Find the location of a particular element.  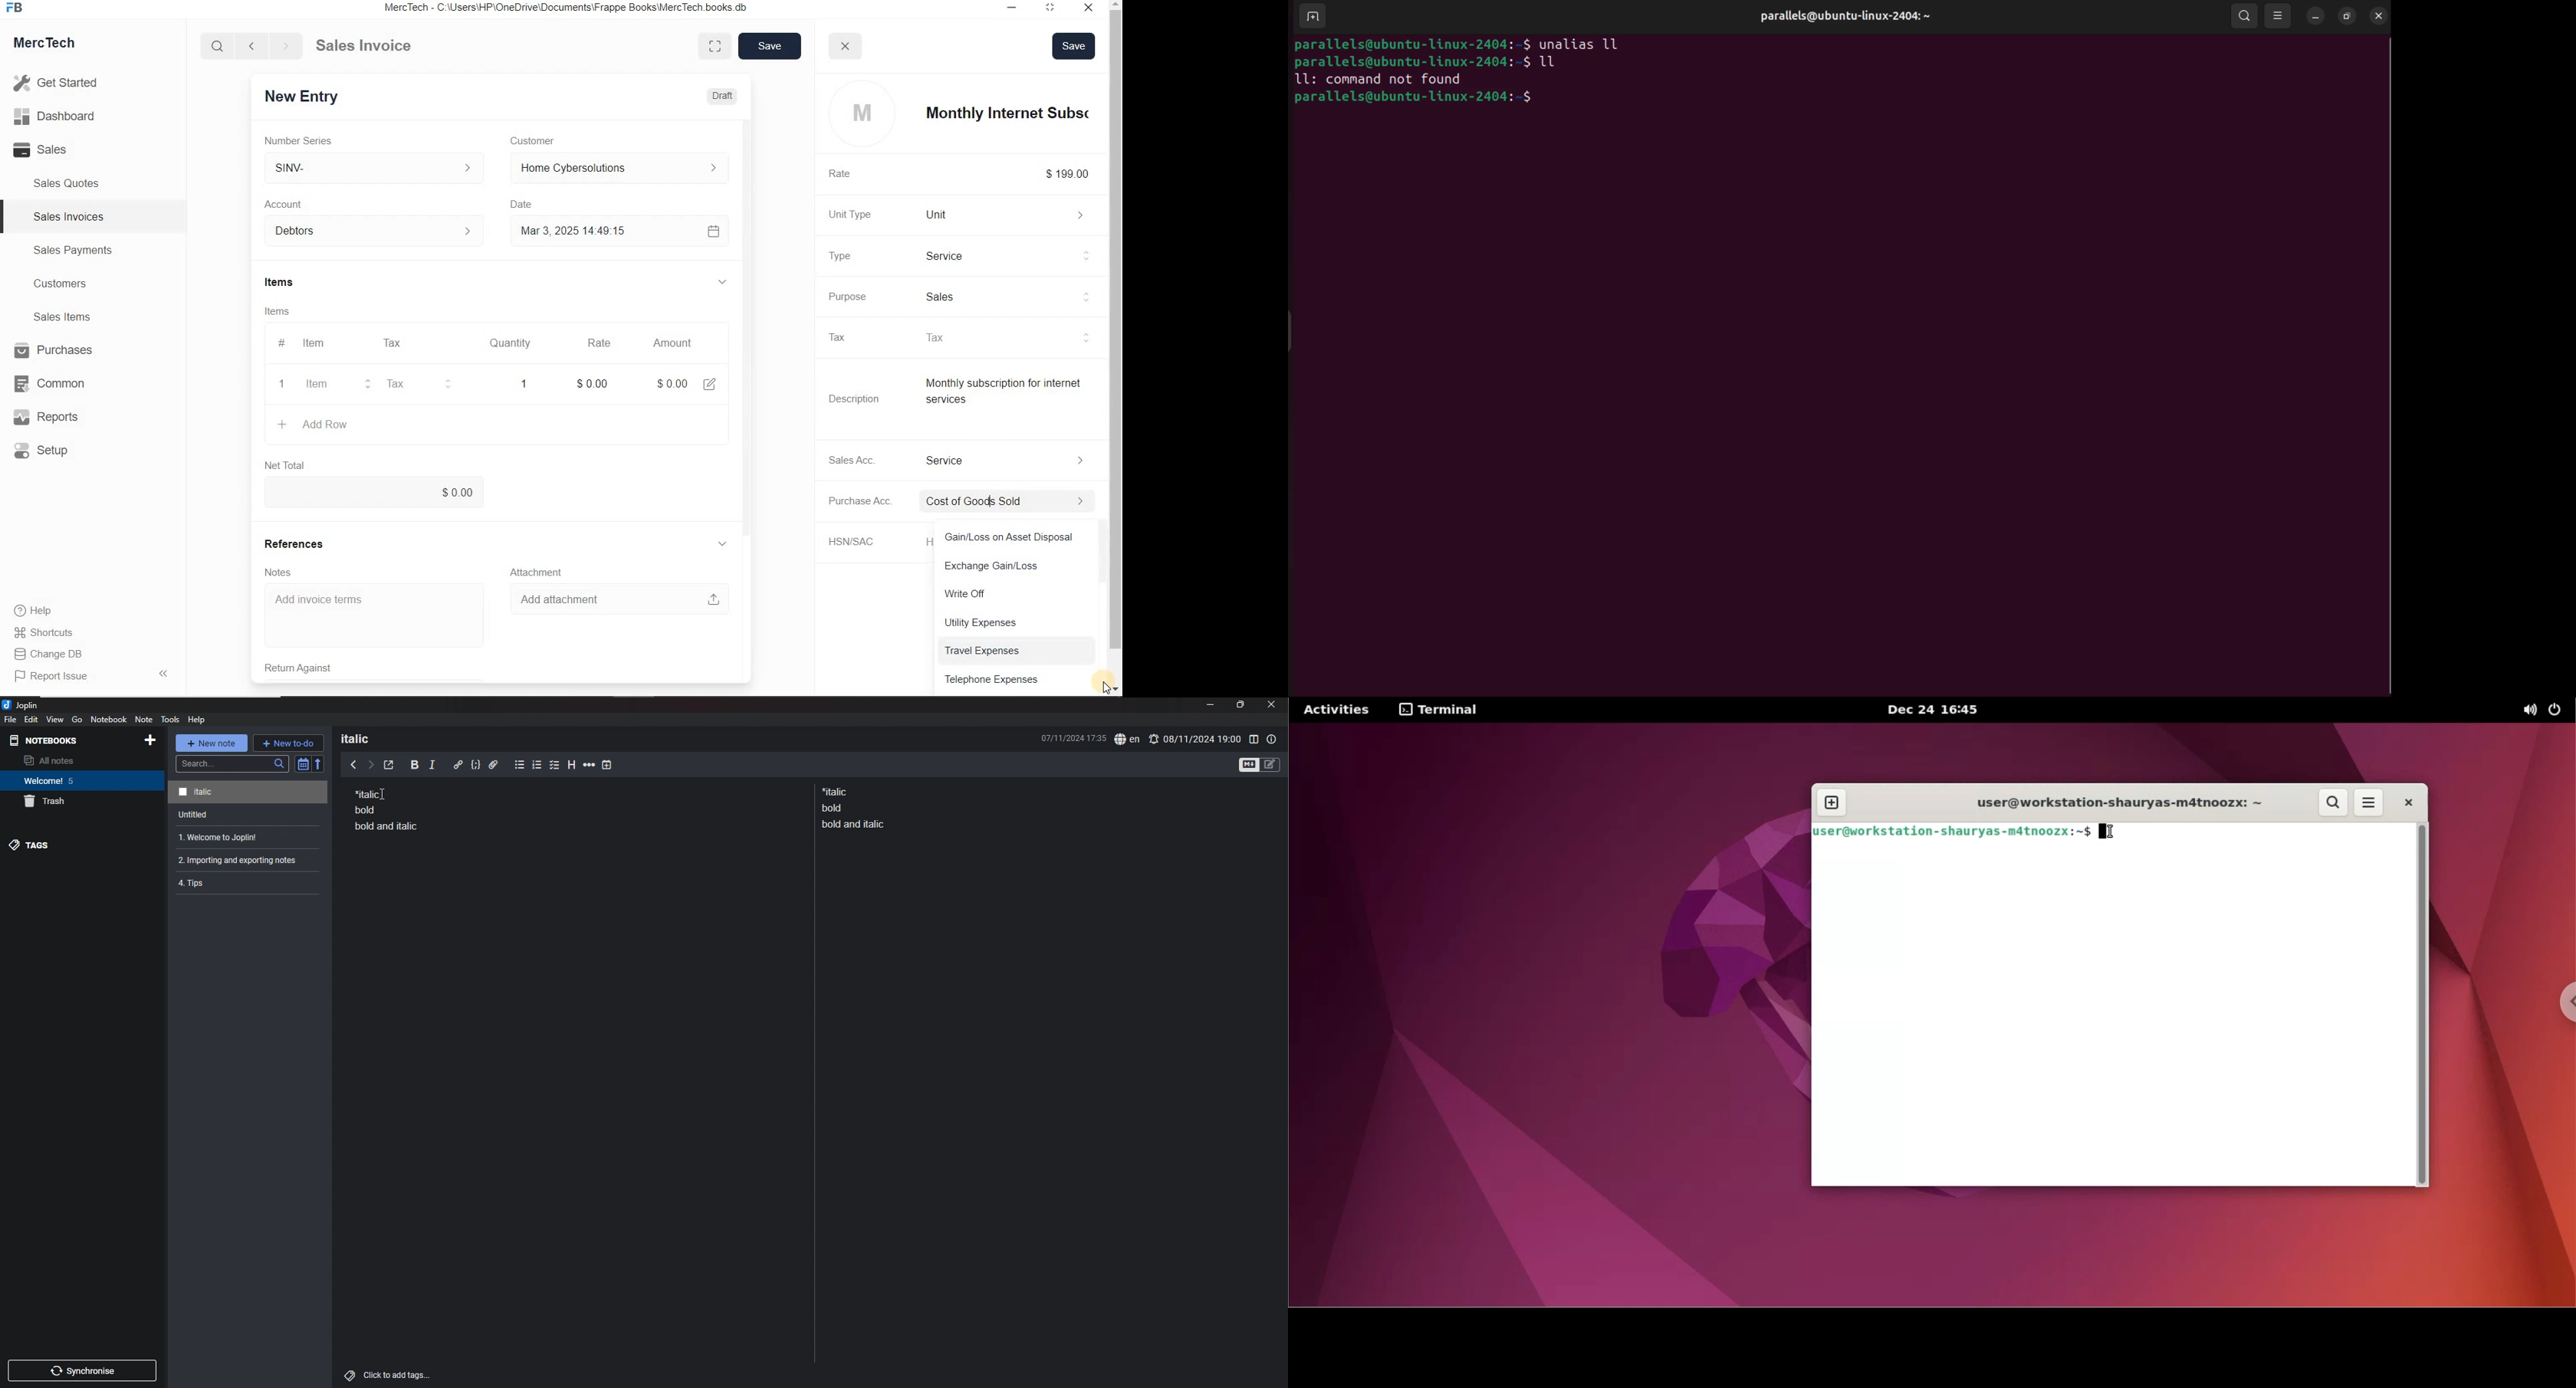

Maximum is located at coordinates (1057, 9).